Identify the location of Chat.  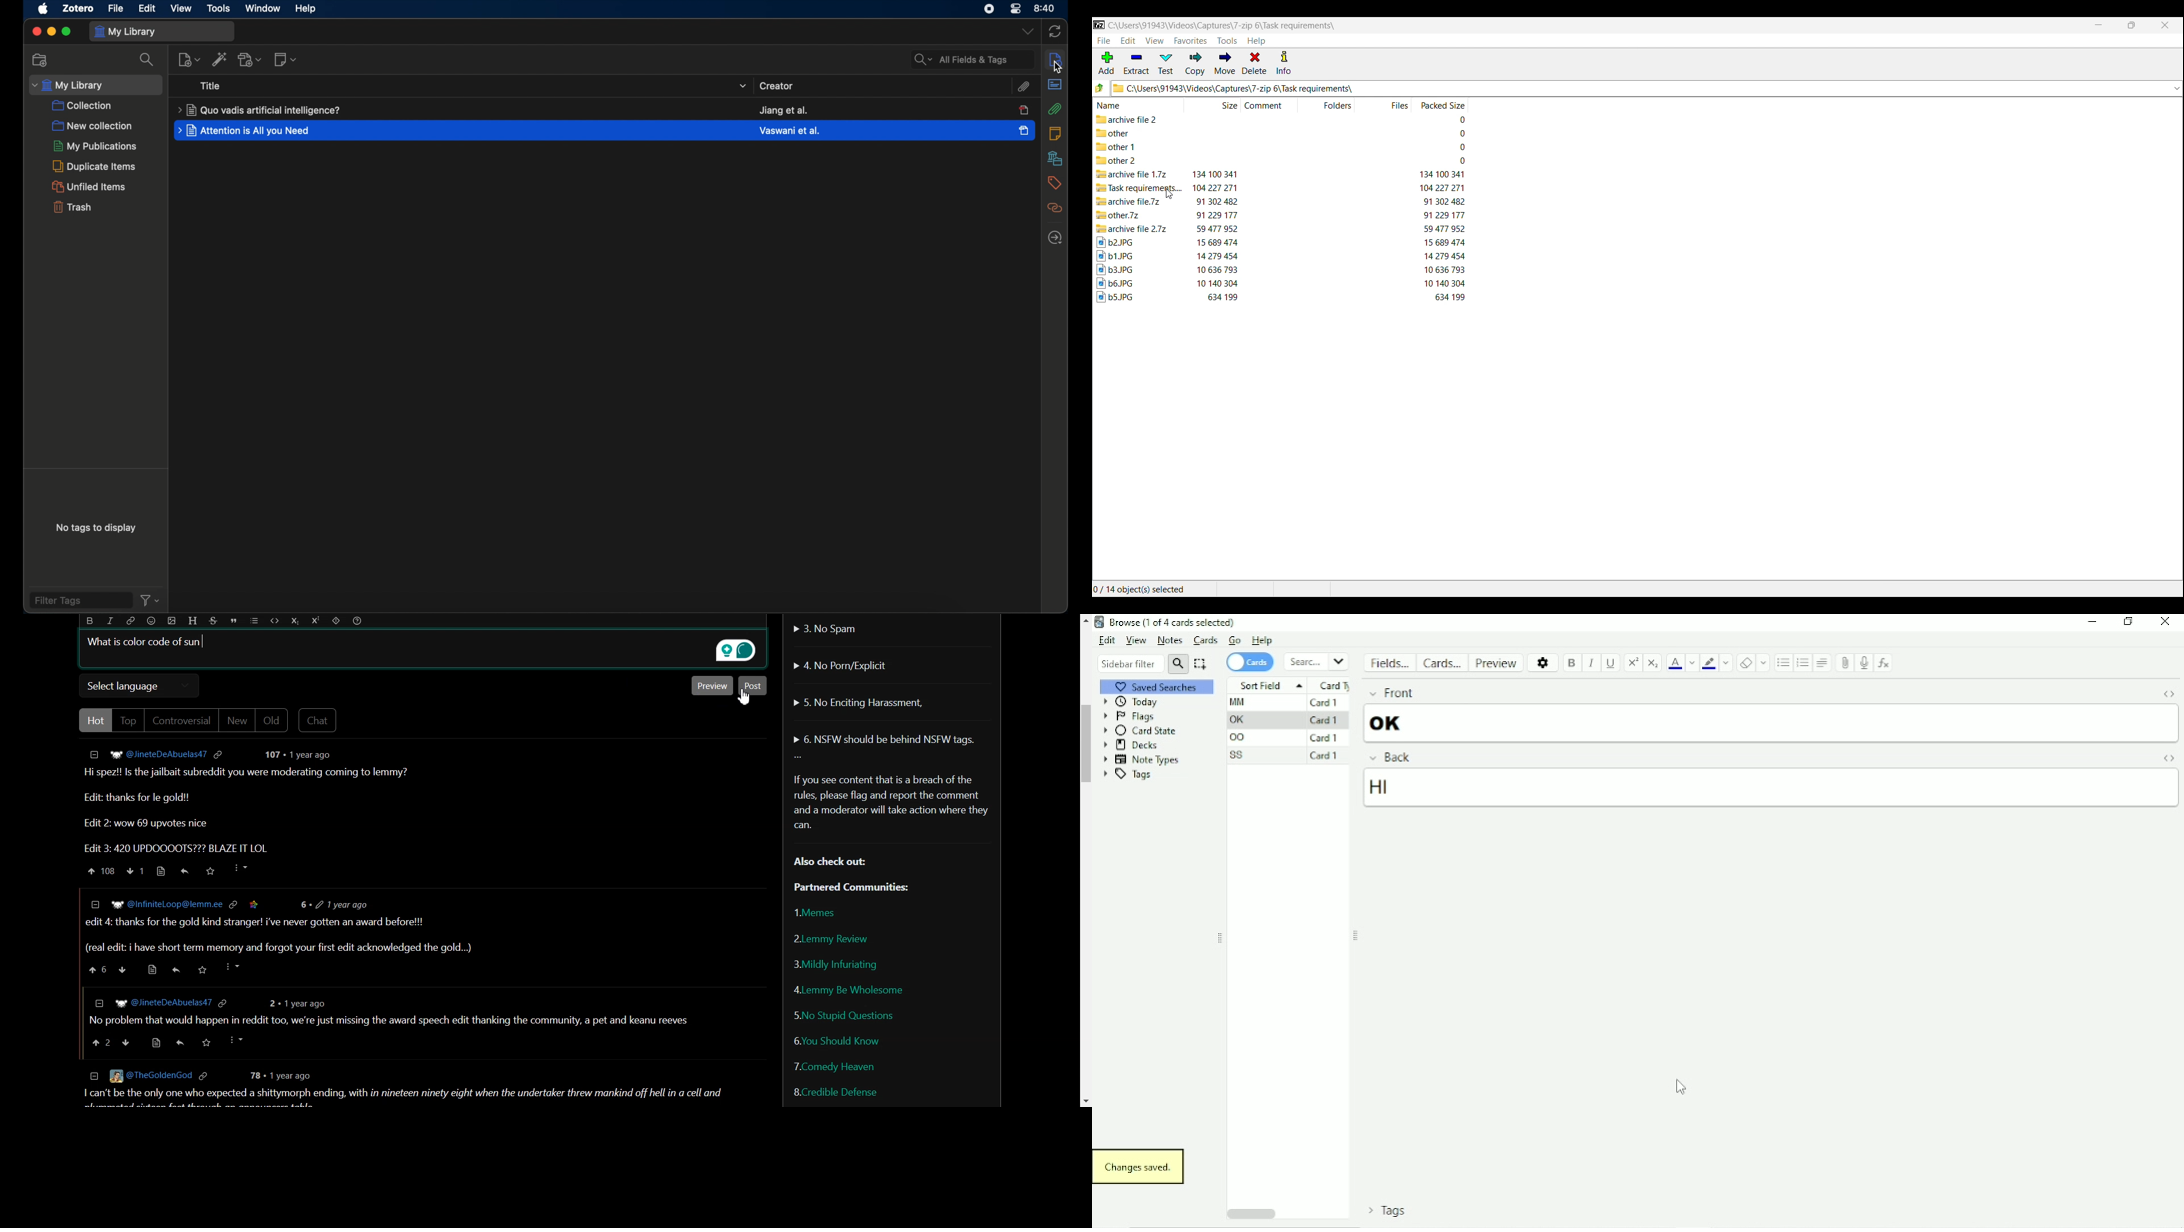
(317, 721).